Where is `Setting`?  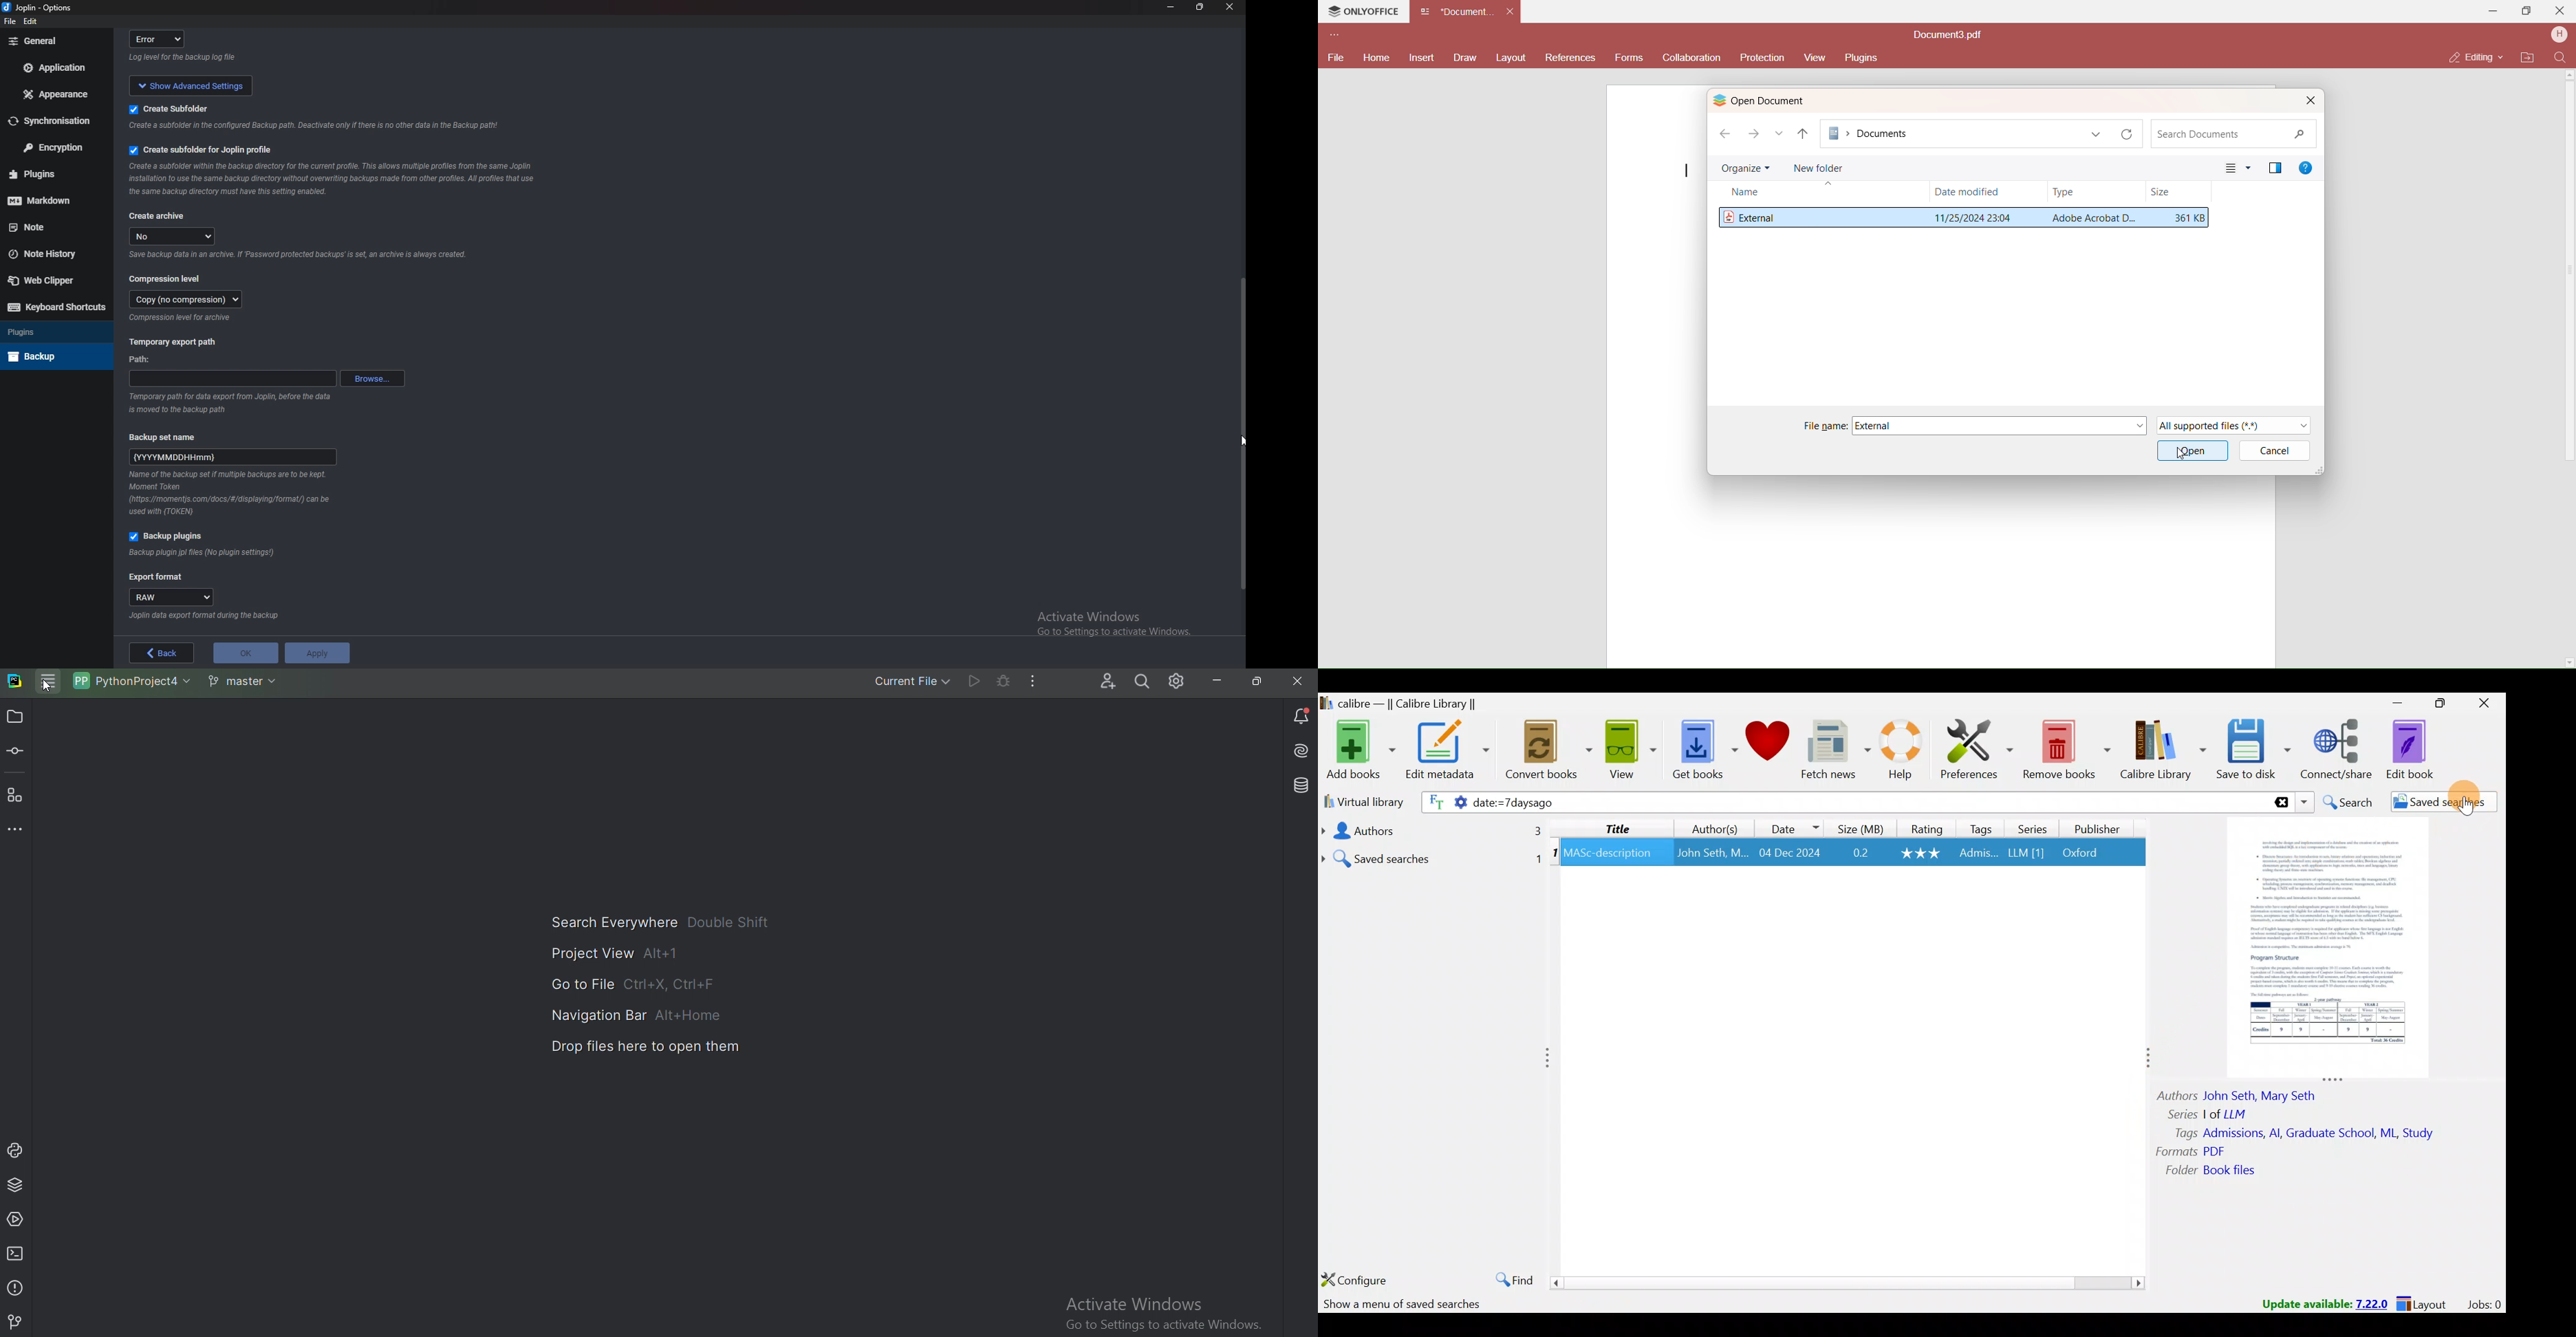
Setting is located at coordinates (1175, 683).